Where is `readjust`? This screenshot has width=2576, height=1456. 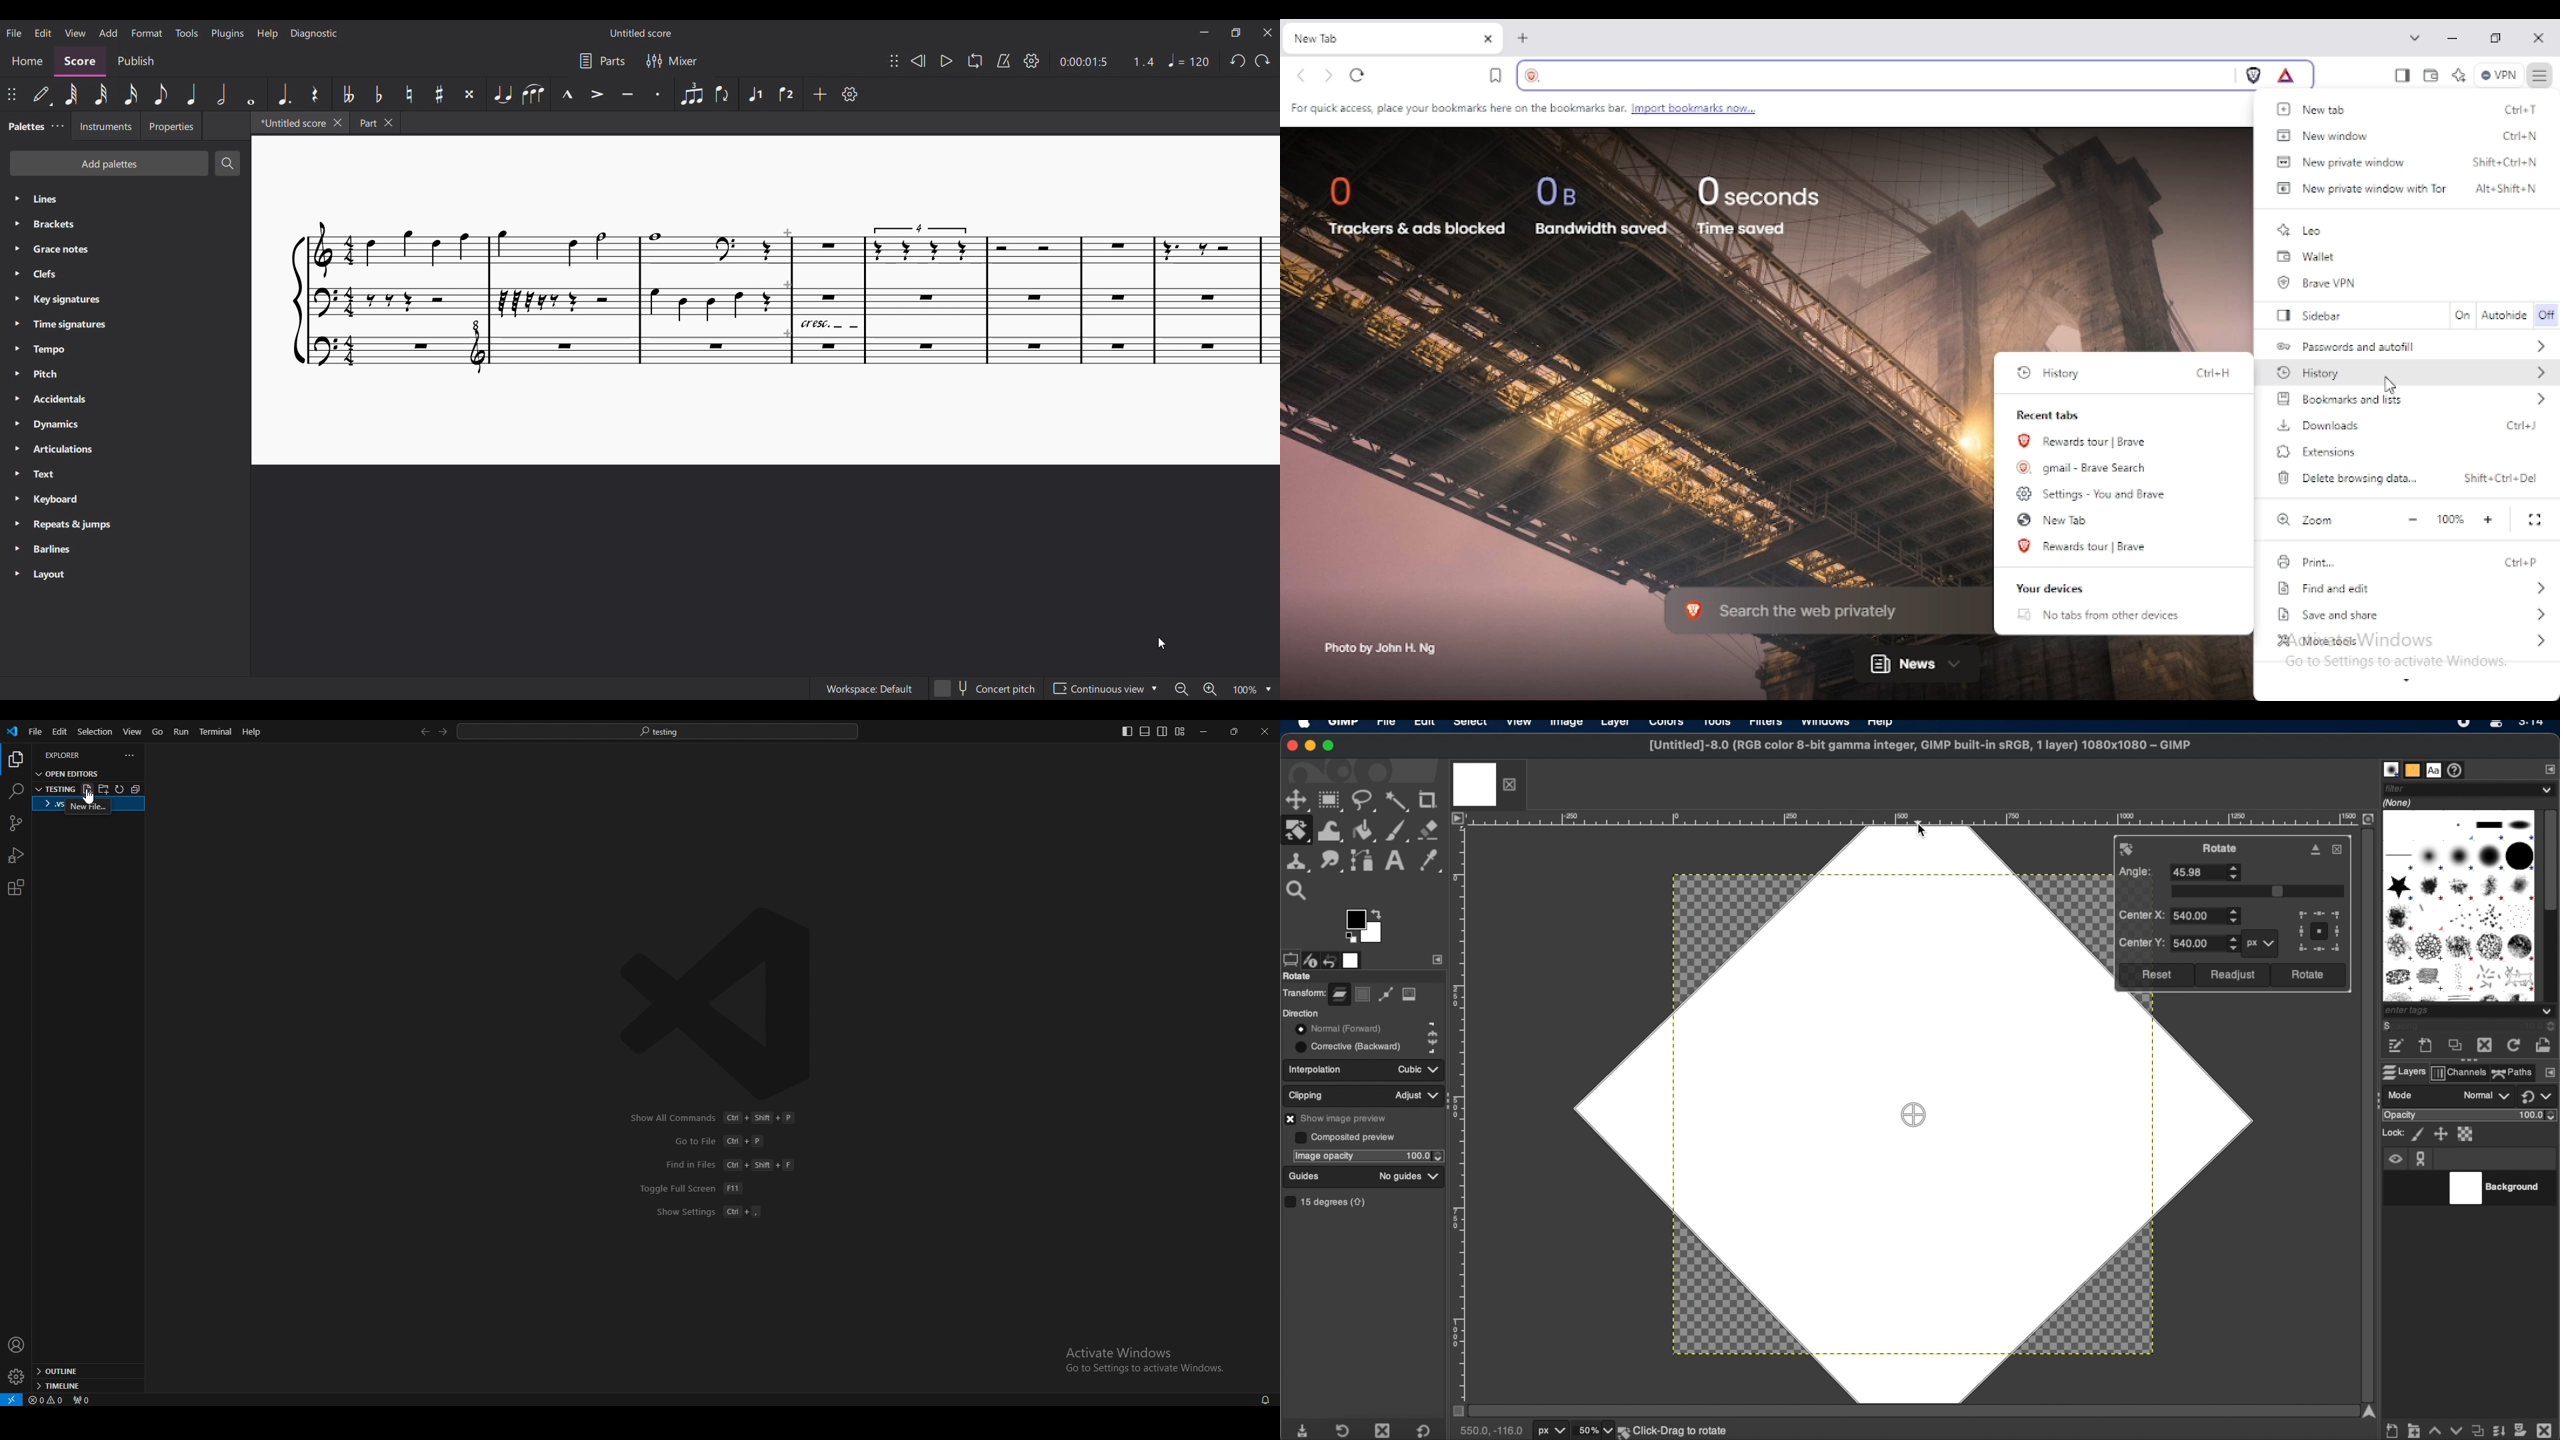 readjust is located at coordinates (2233, 975).